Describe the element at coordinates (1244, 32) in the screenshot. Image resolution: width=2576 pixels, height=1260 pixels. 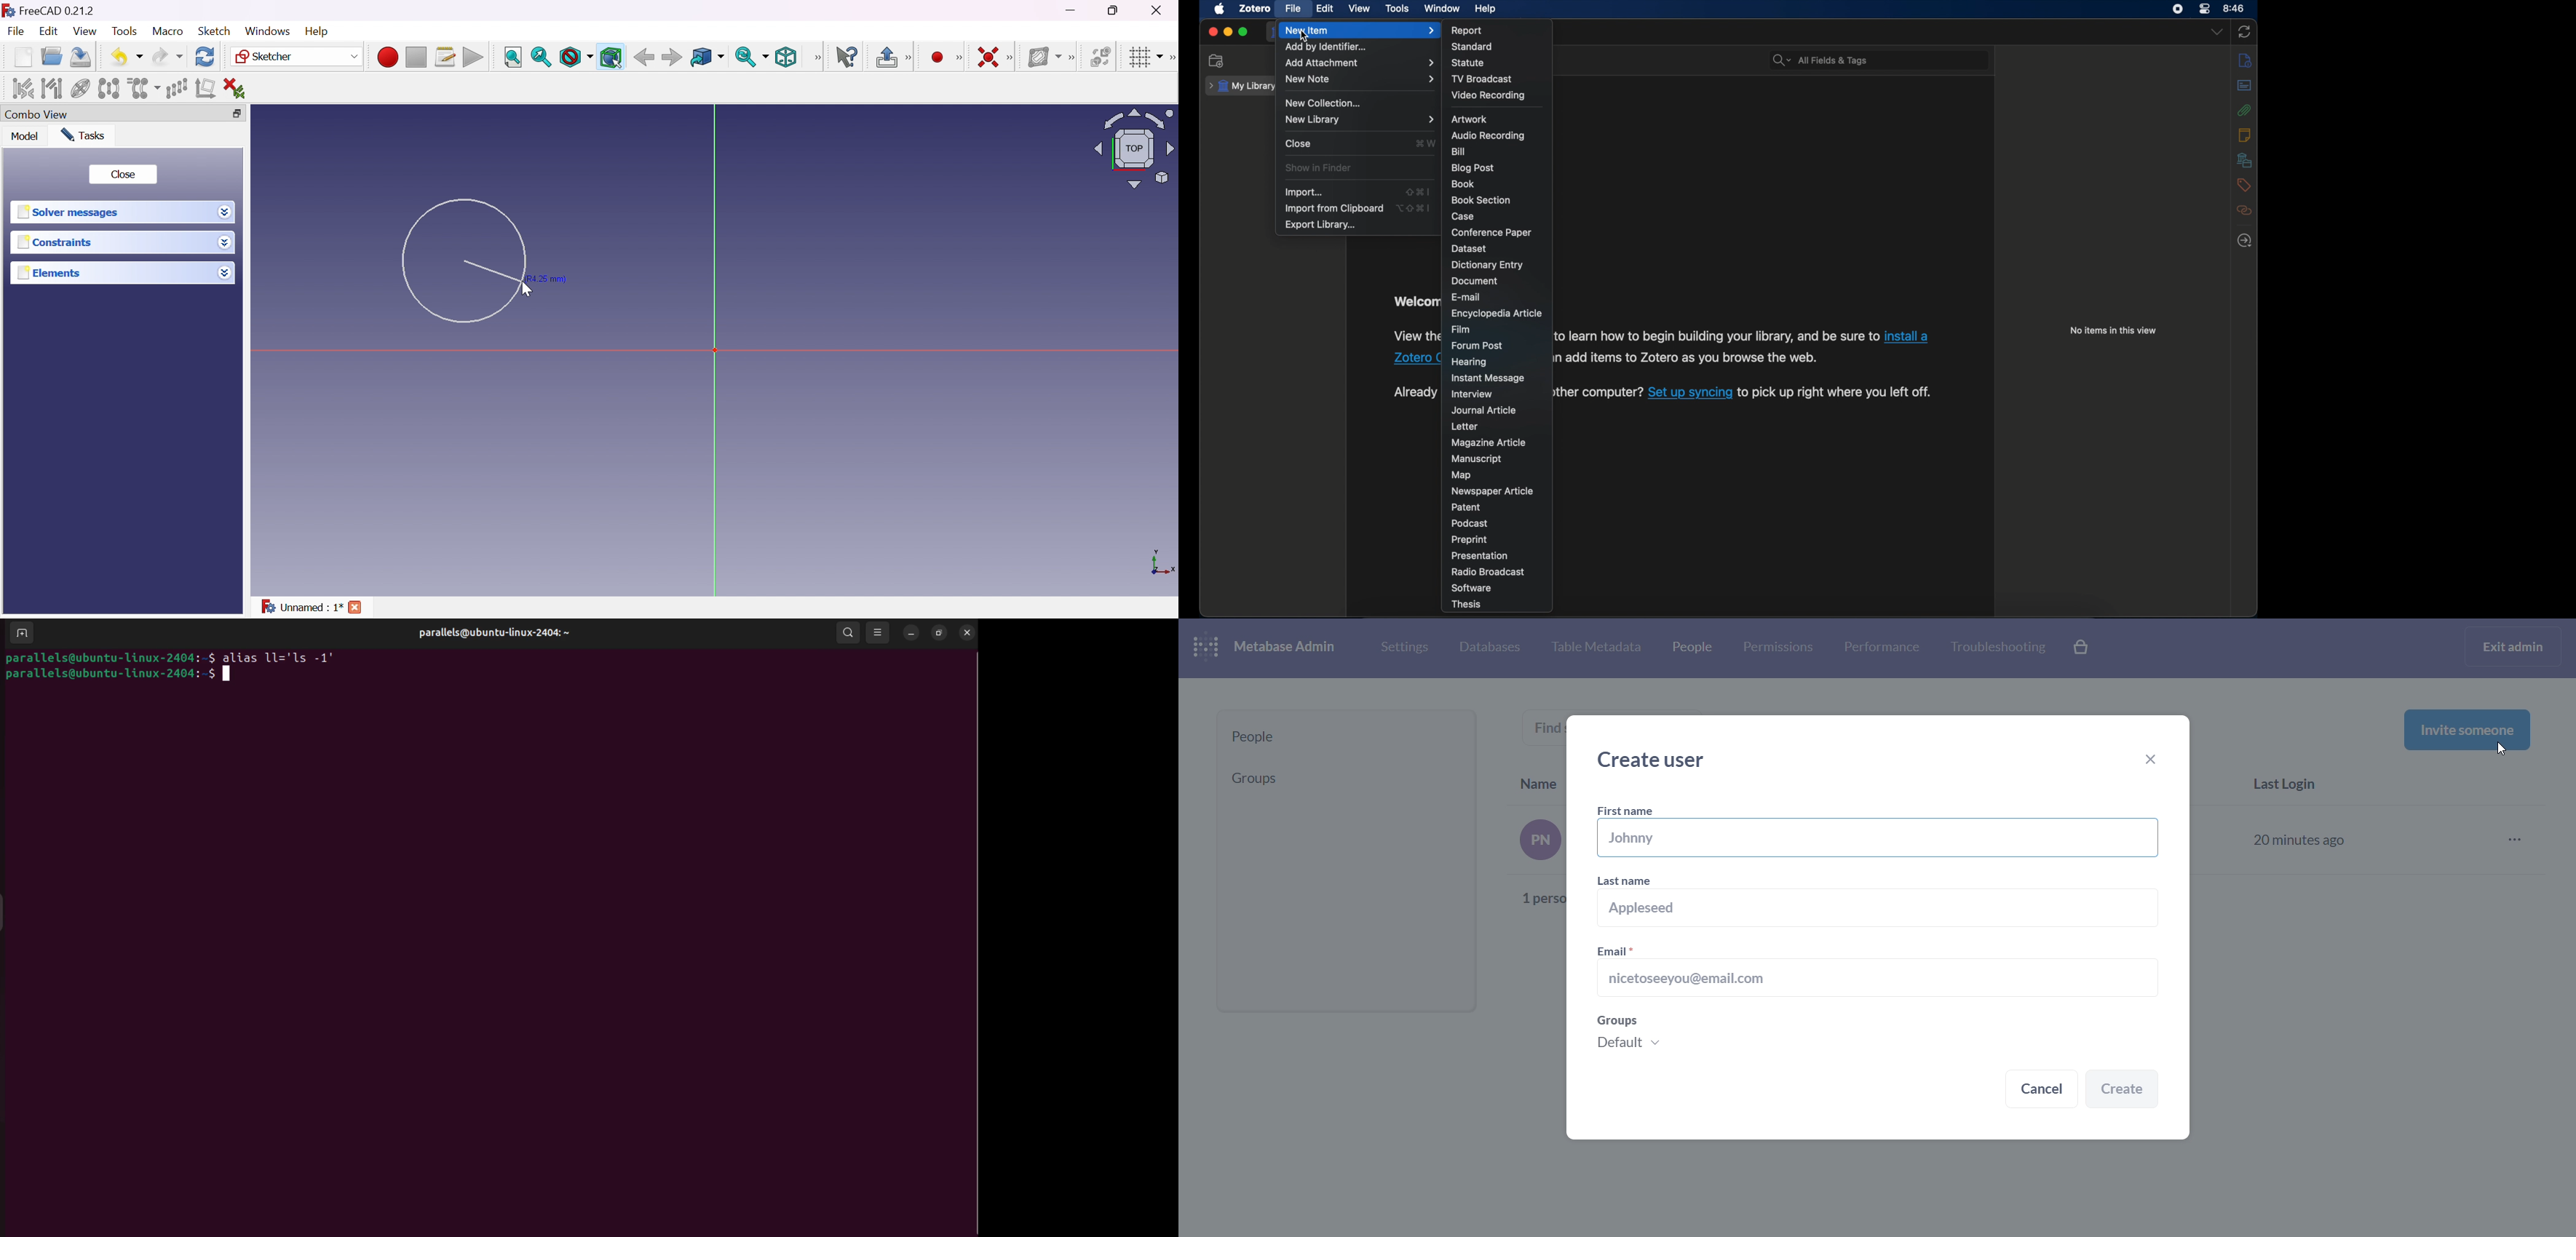
I see `maximize` at that location.